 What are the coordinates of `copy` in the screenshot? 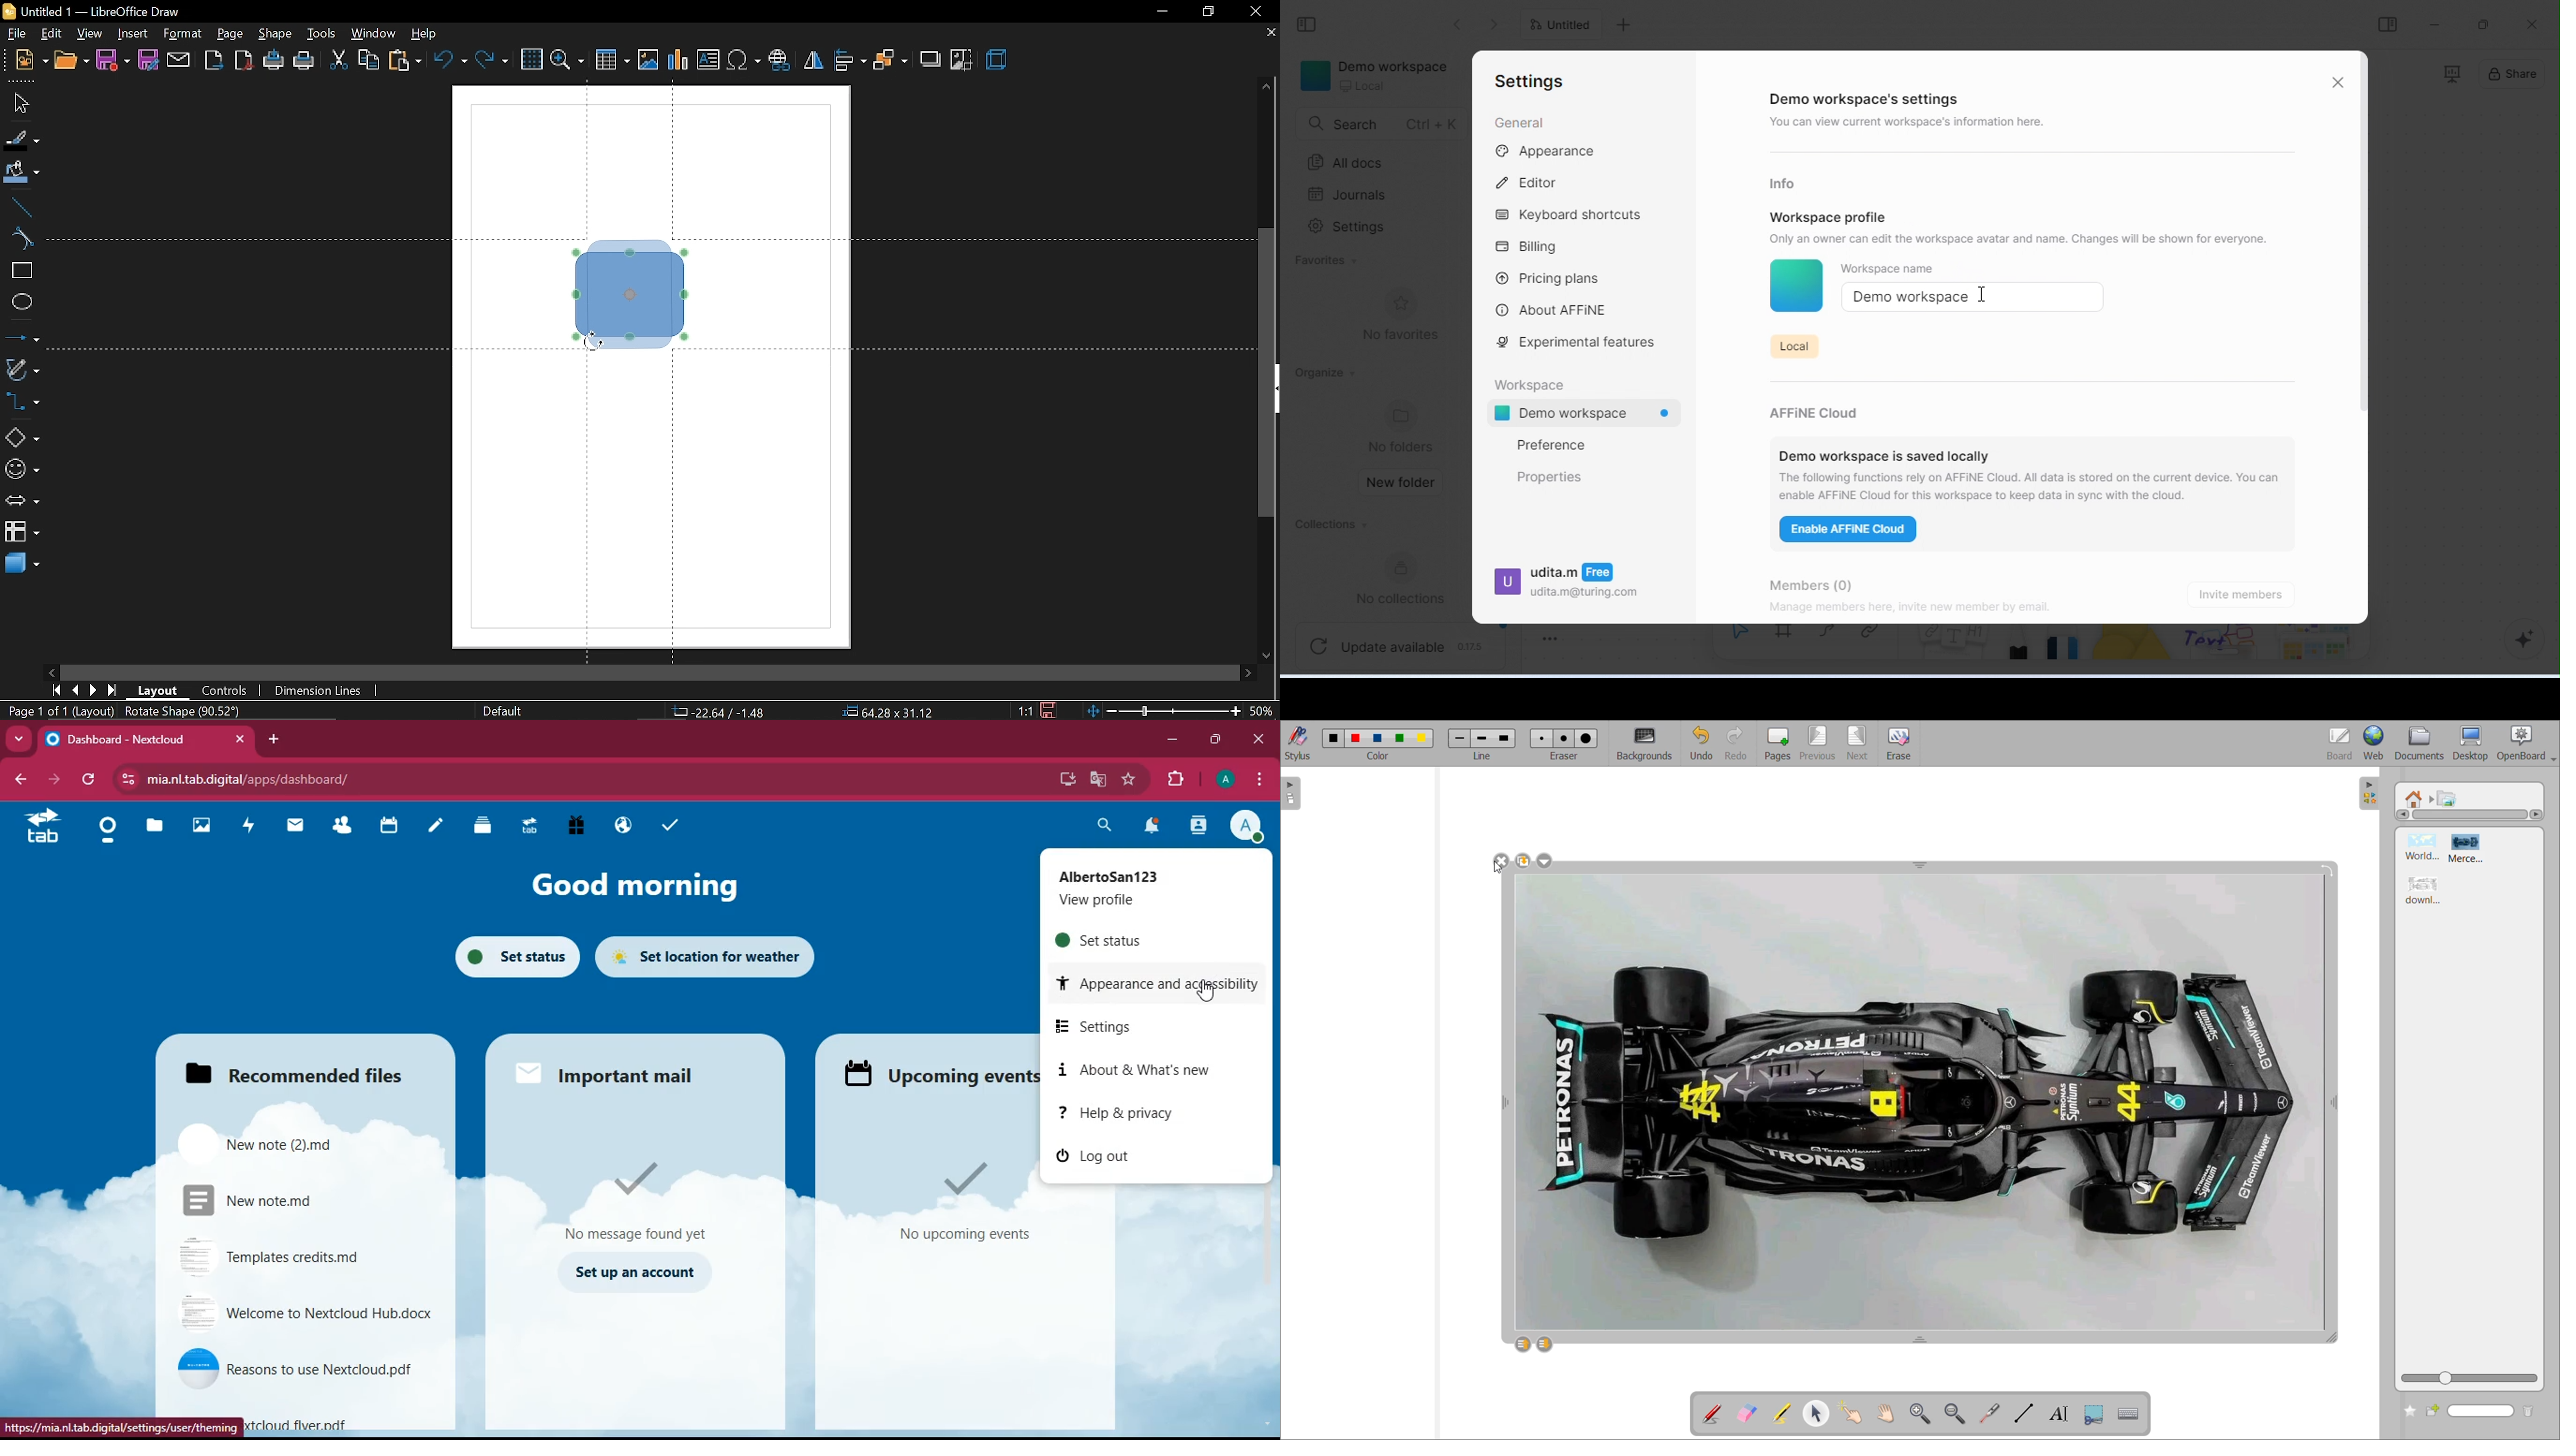 It's located at (369, 62).